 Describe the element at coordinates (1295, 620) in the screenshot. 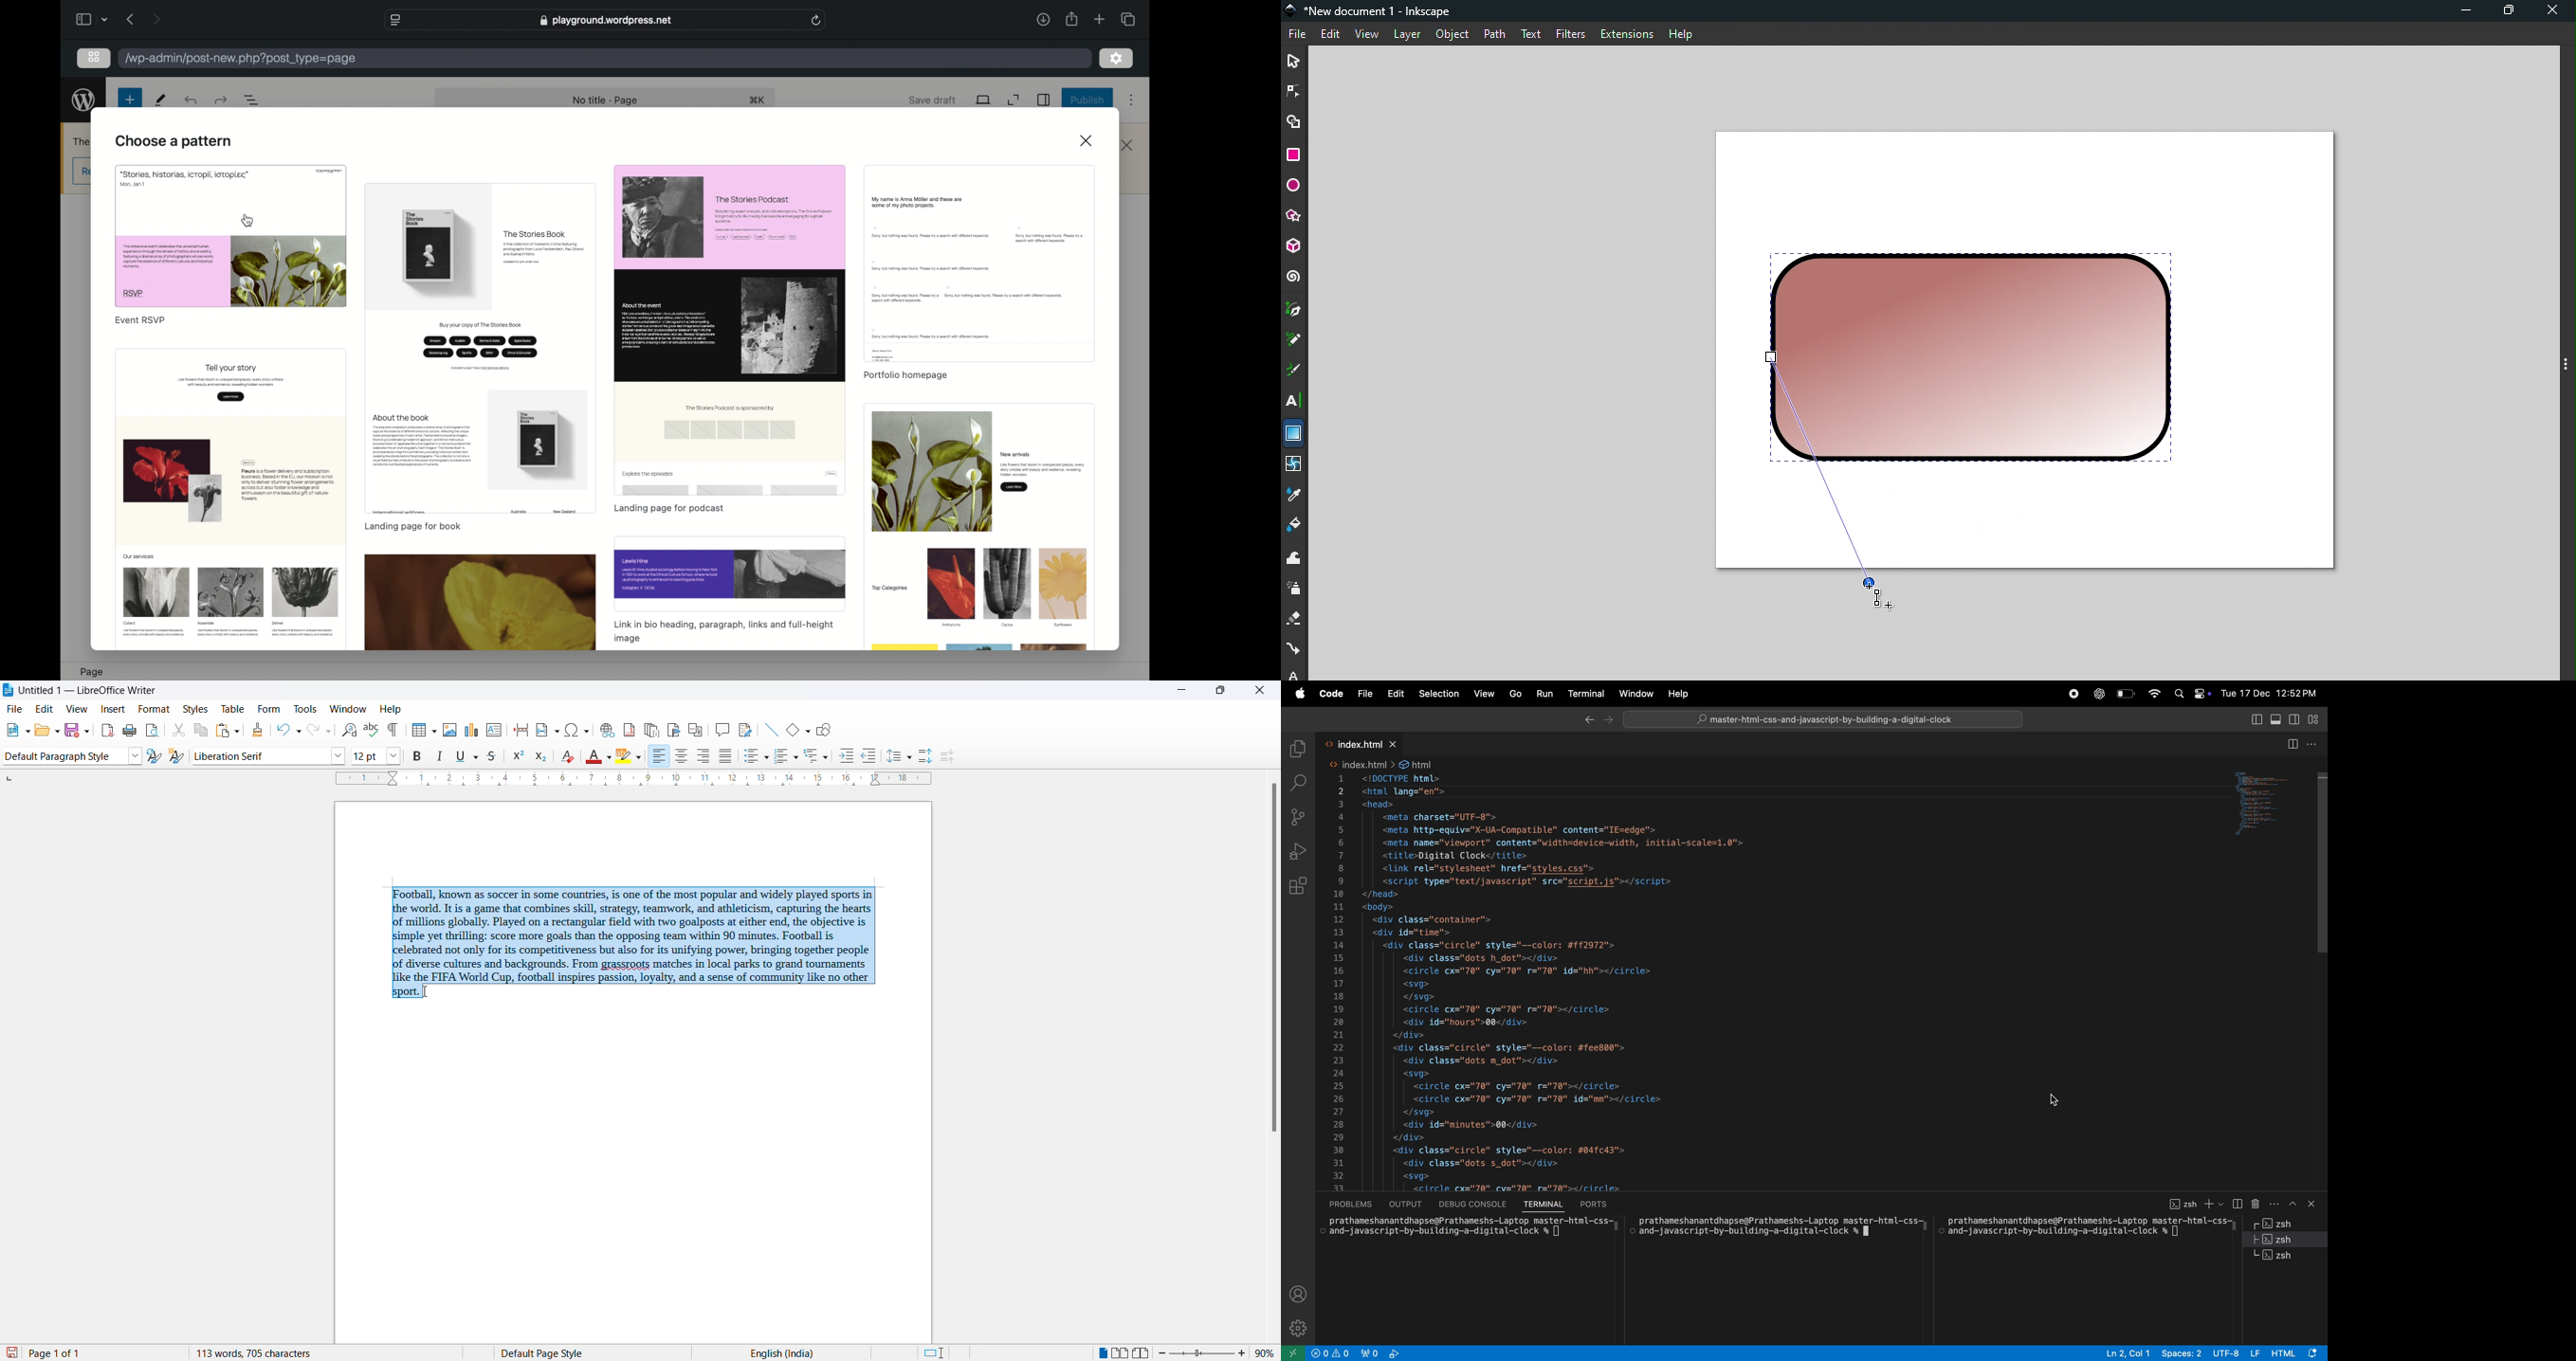

I see `Eraser tool` at that location.